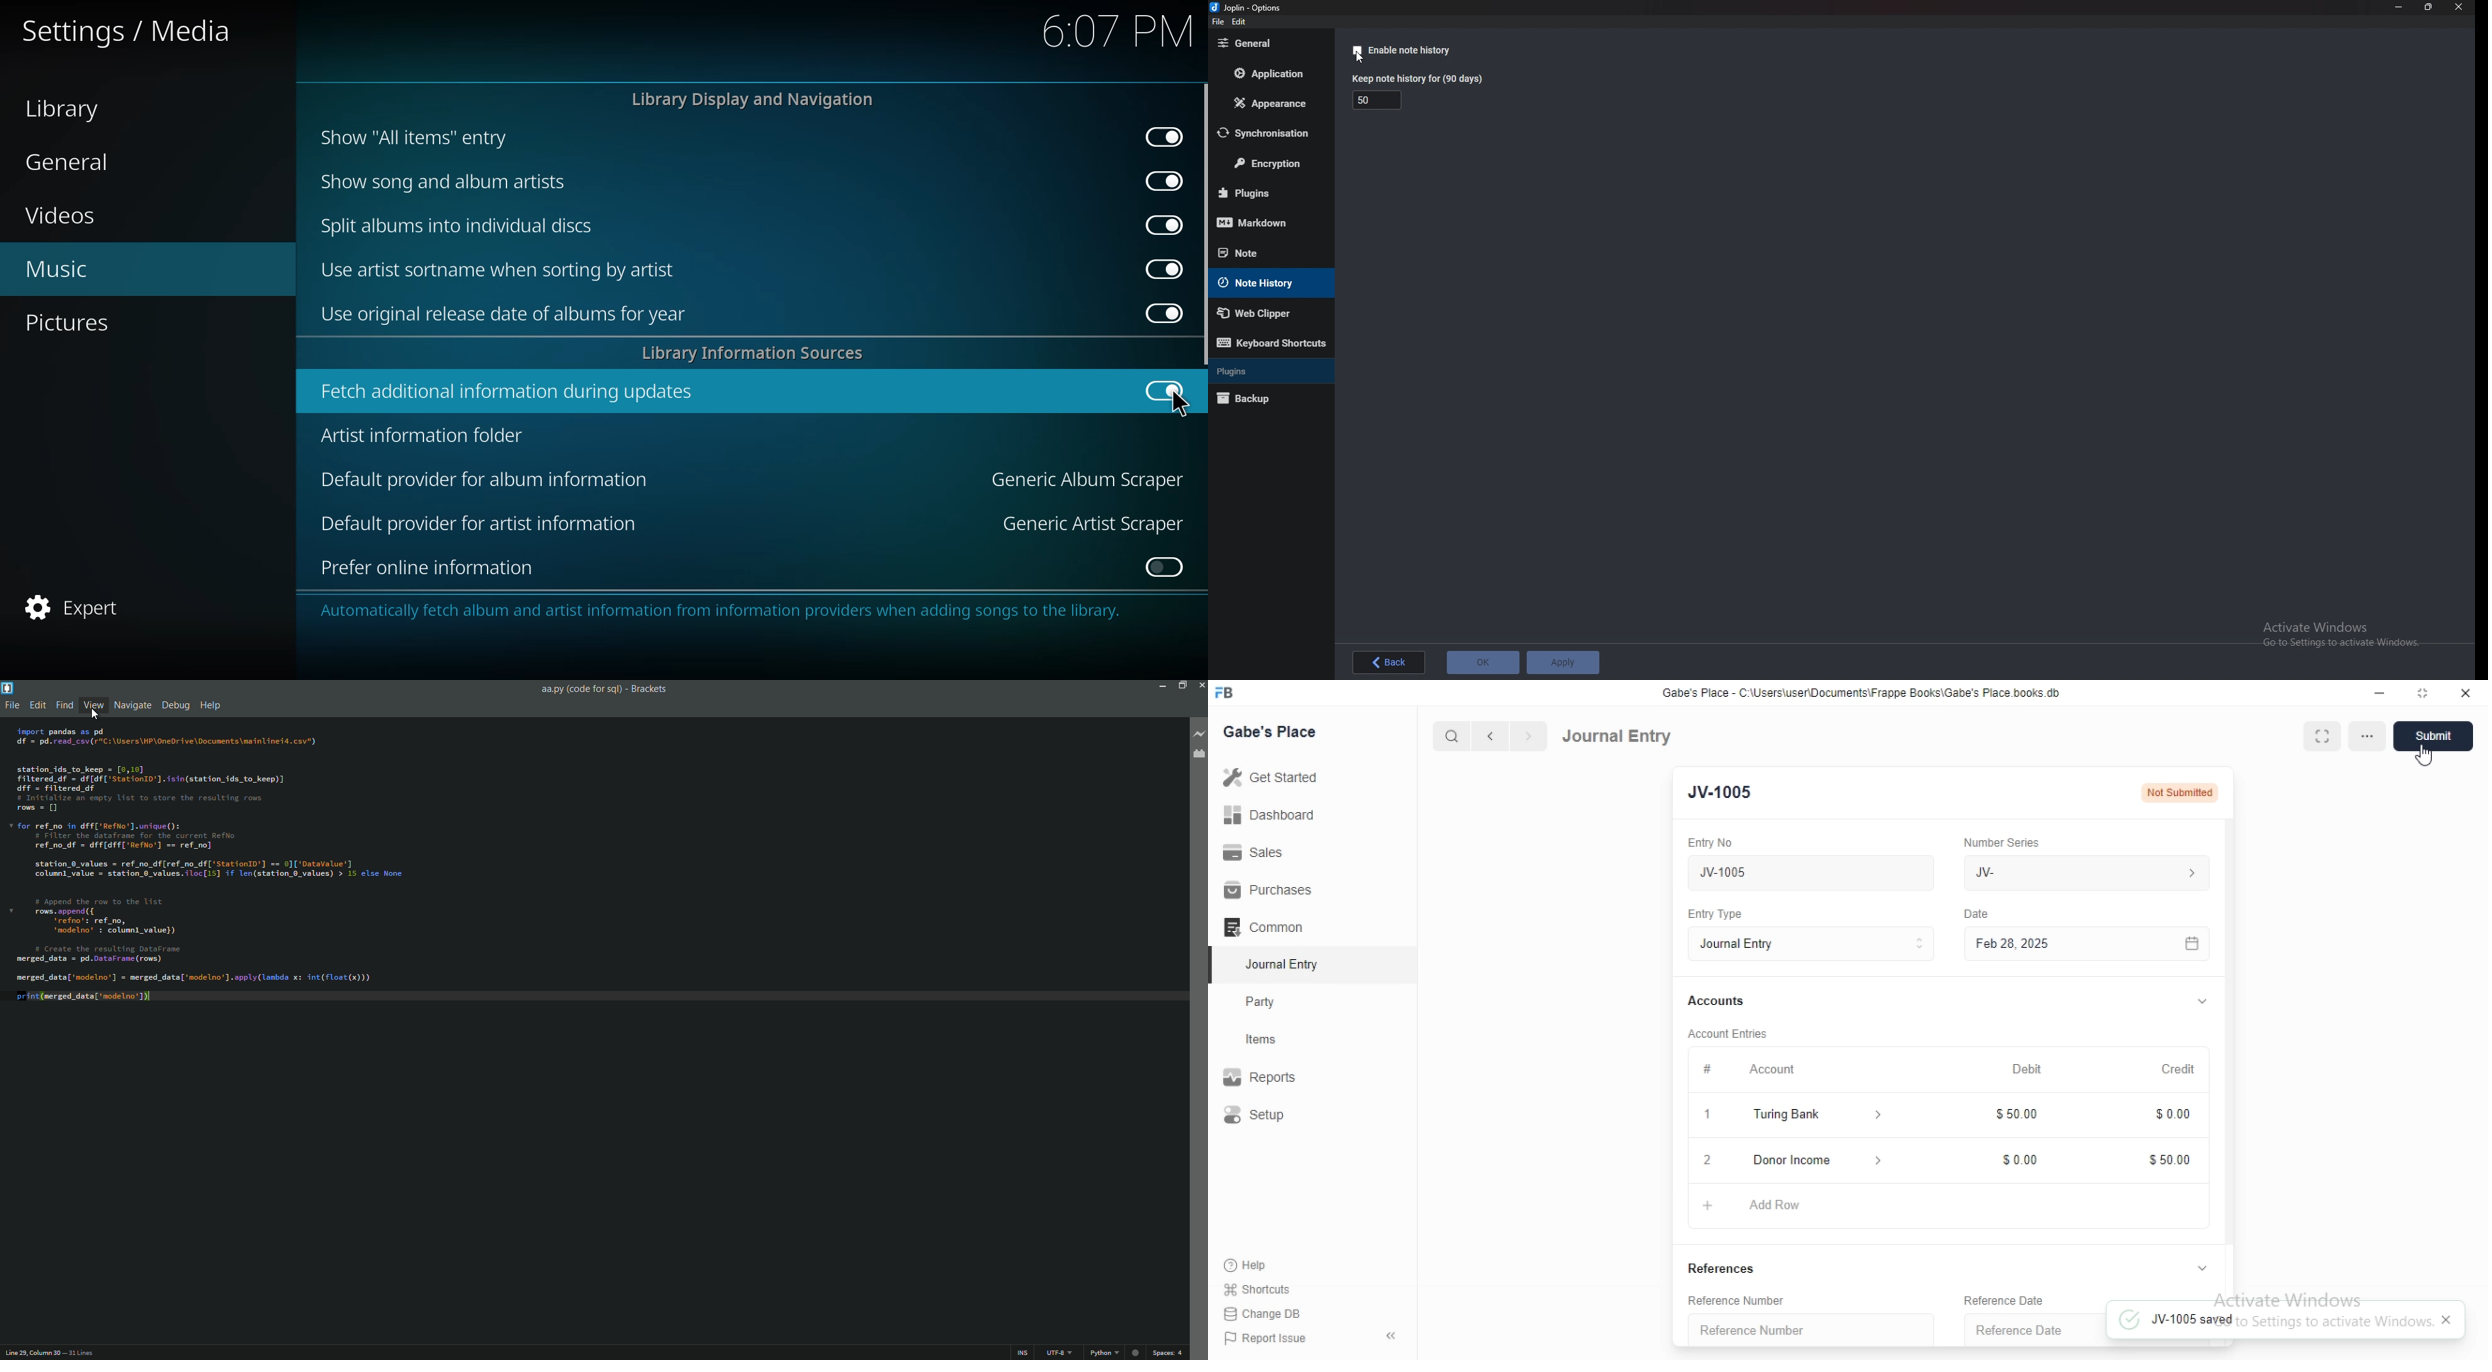 This screenshot has height=1372, width=2492. I want to click on options, so click(2365, 735).